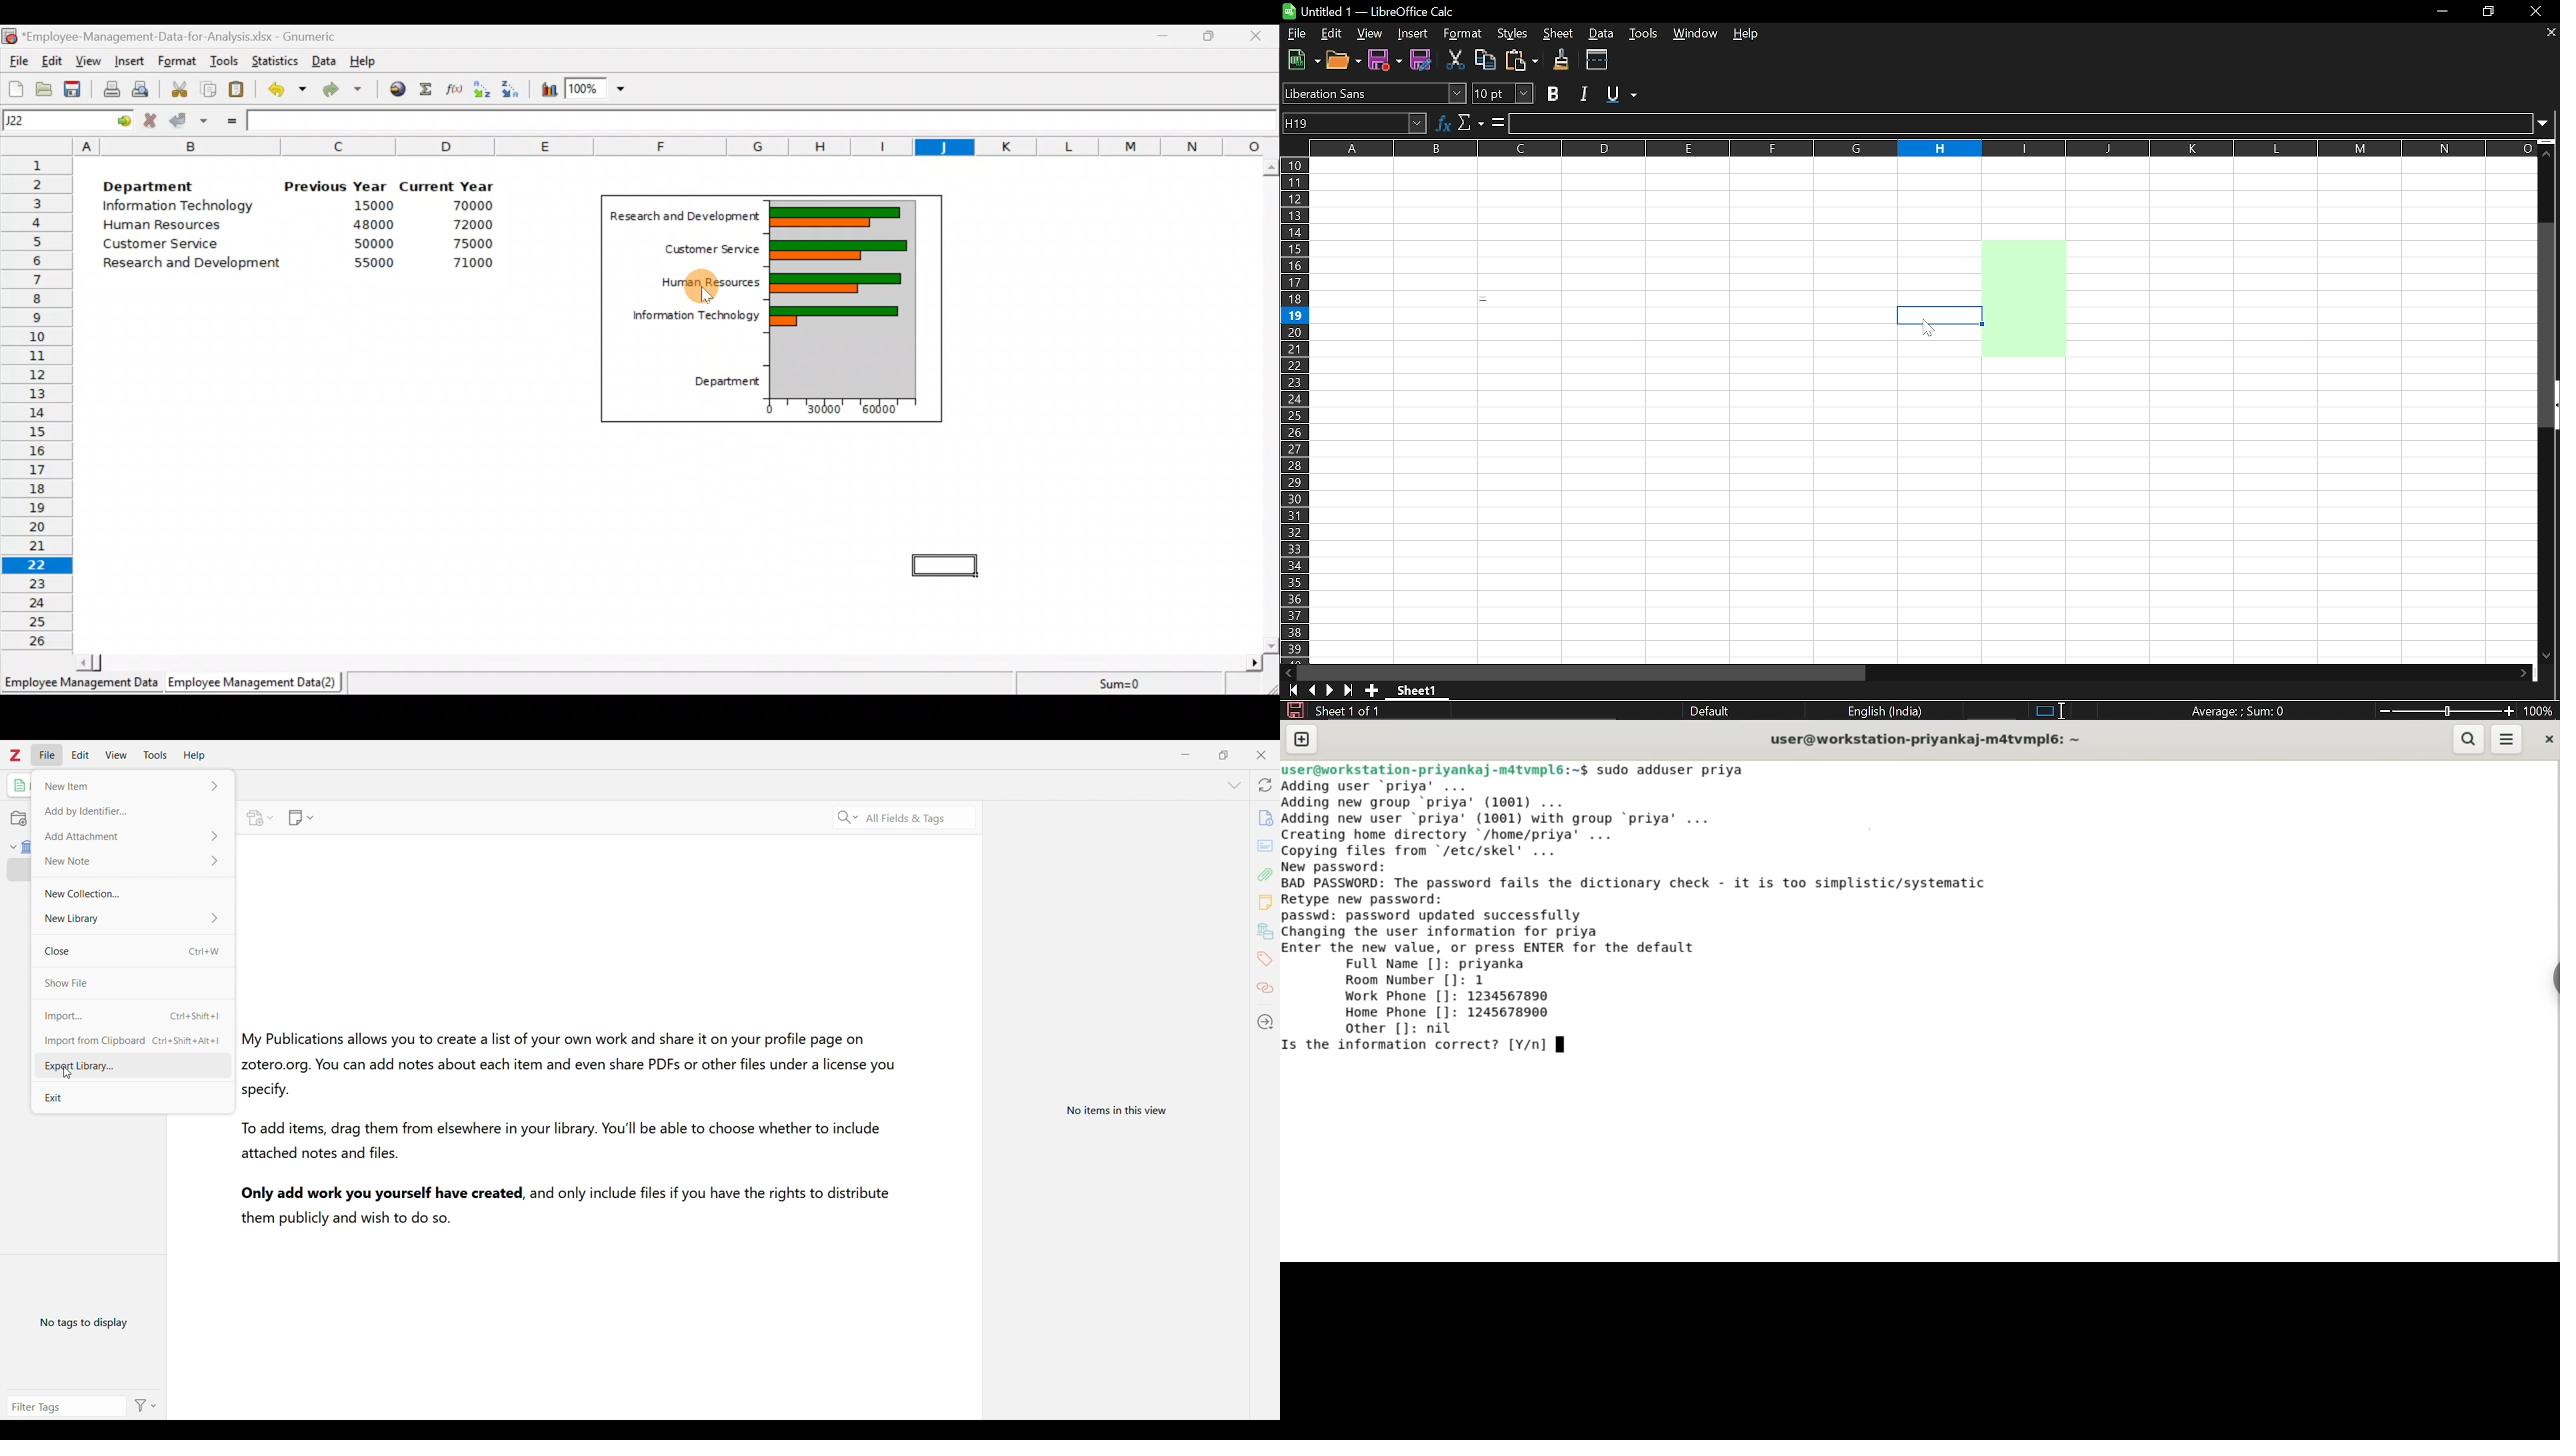 This screenshot has width=2576, height=1456. Describe the element at coordinates (133, 946) in the screenshot. I see `Close Ctrl + W` at that location.